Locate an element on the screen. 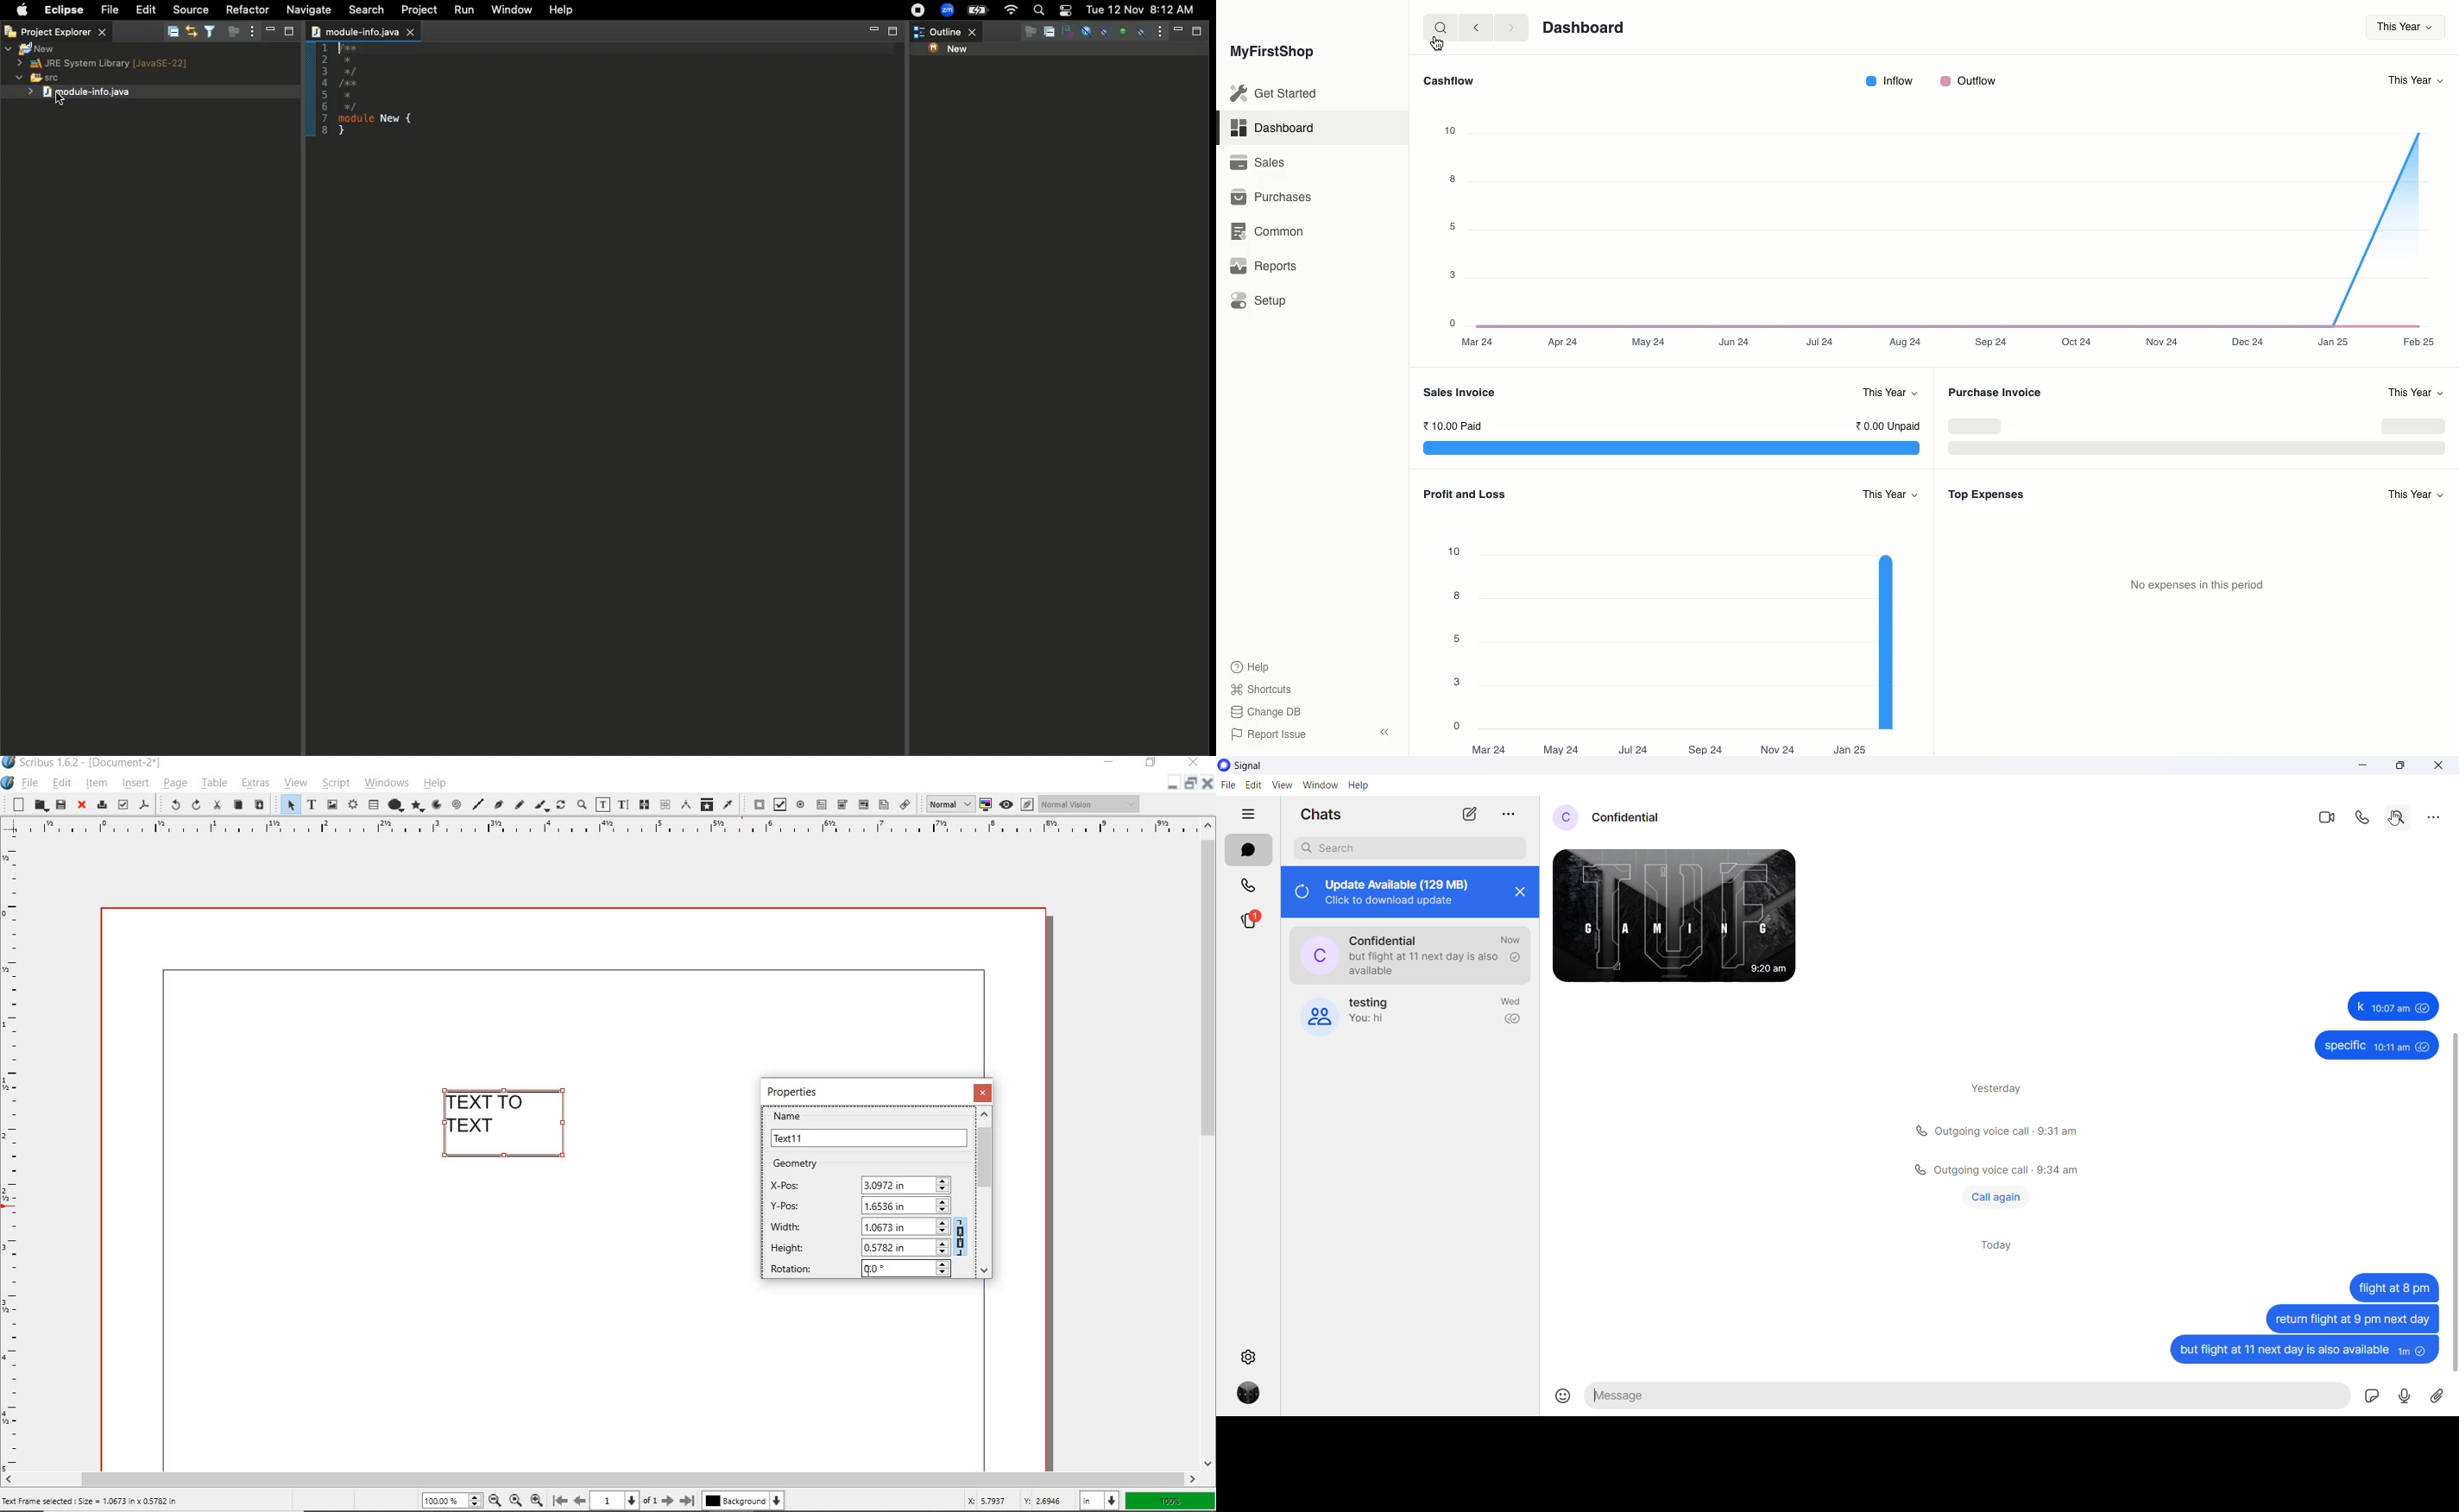 The height and width of the screenshot is (1512, 2464). message text area is located at coordinates (1971, 1396).